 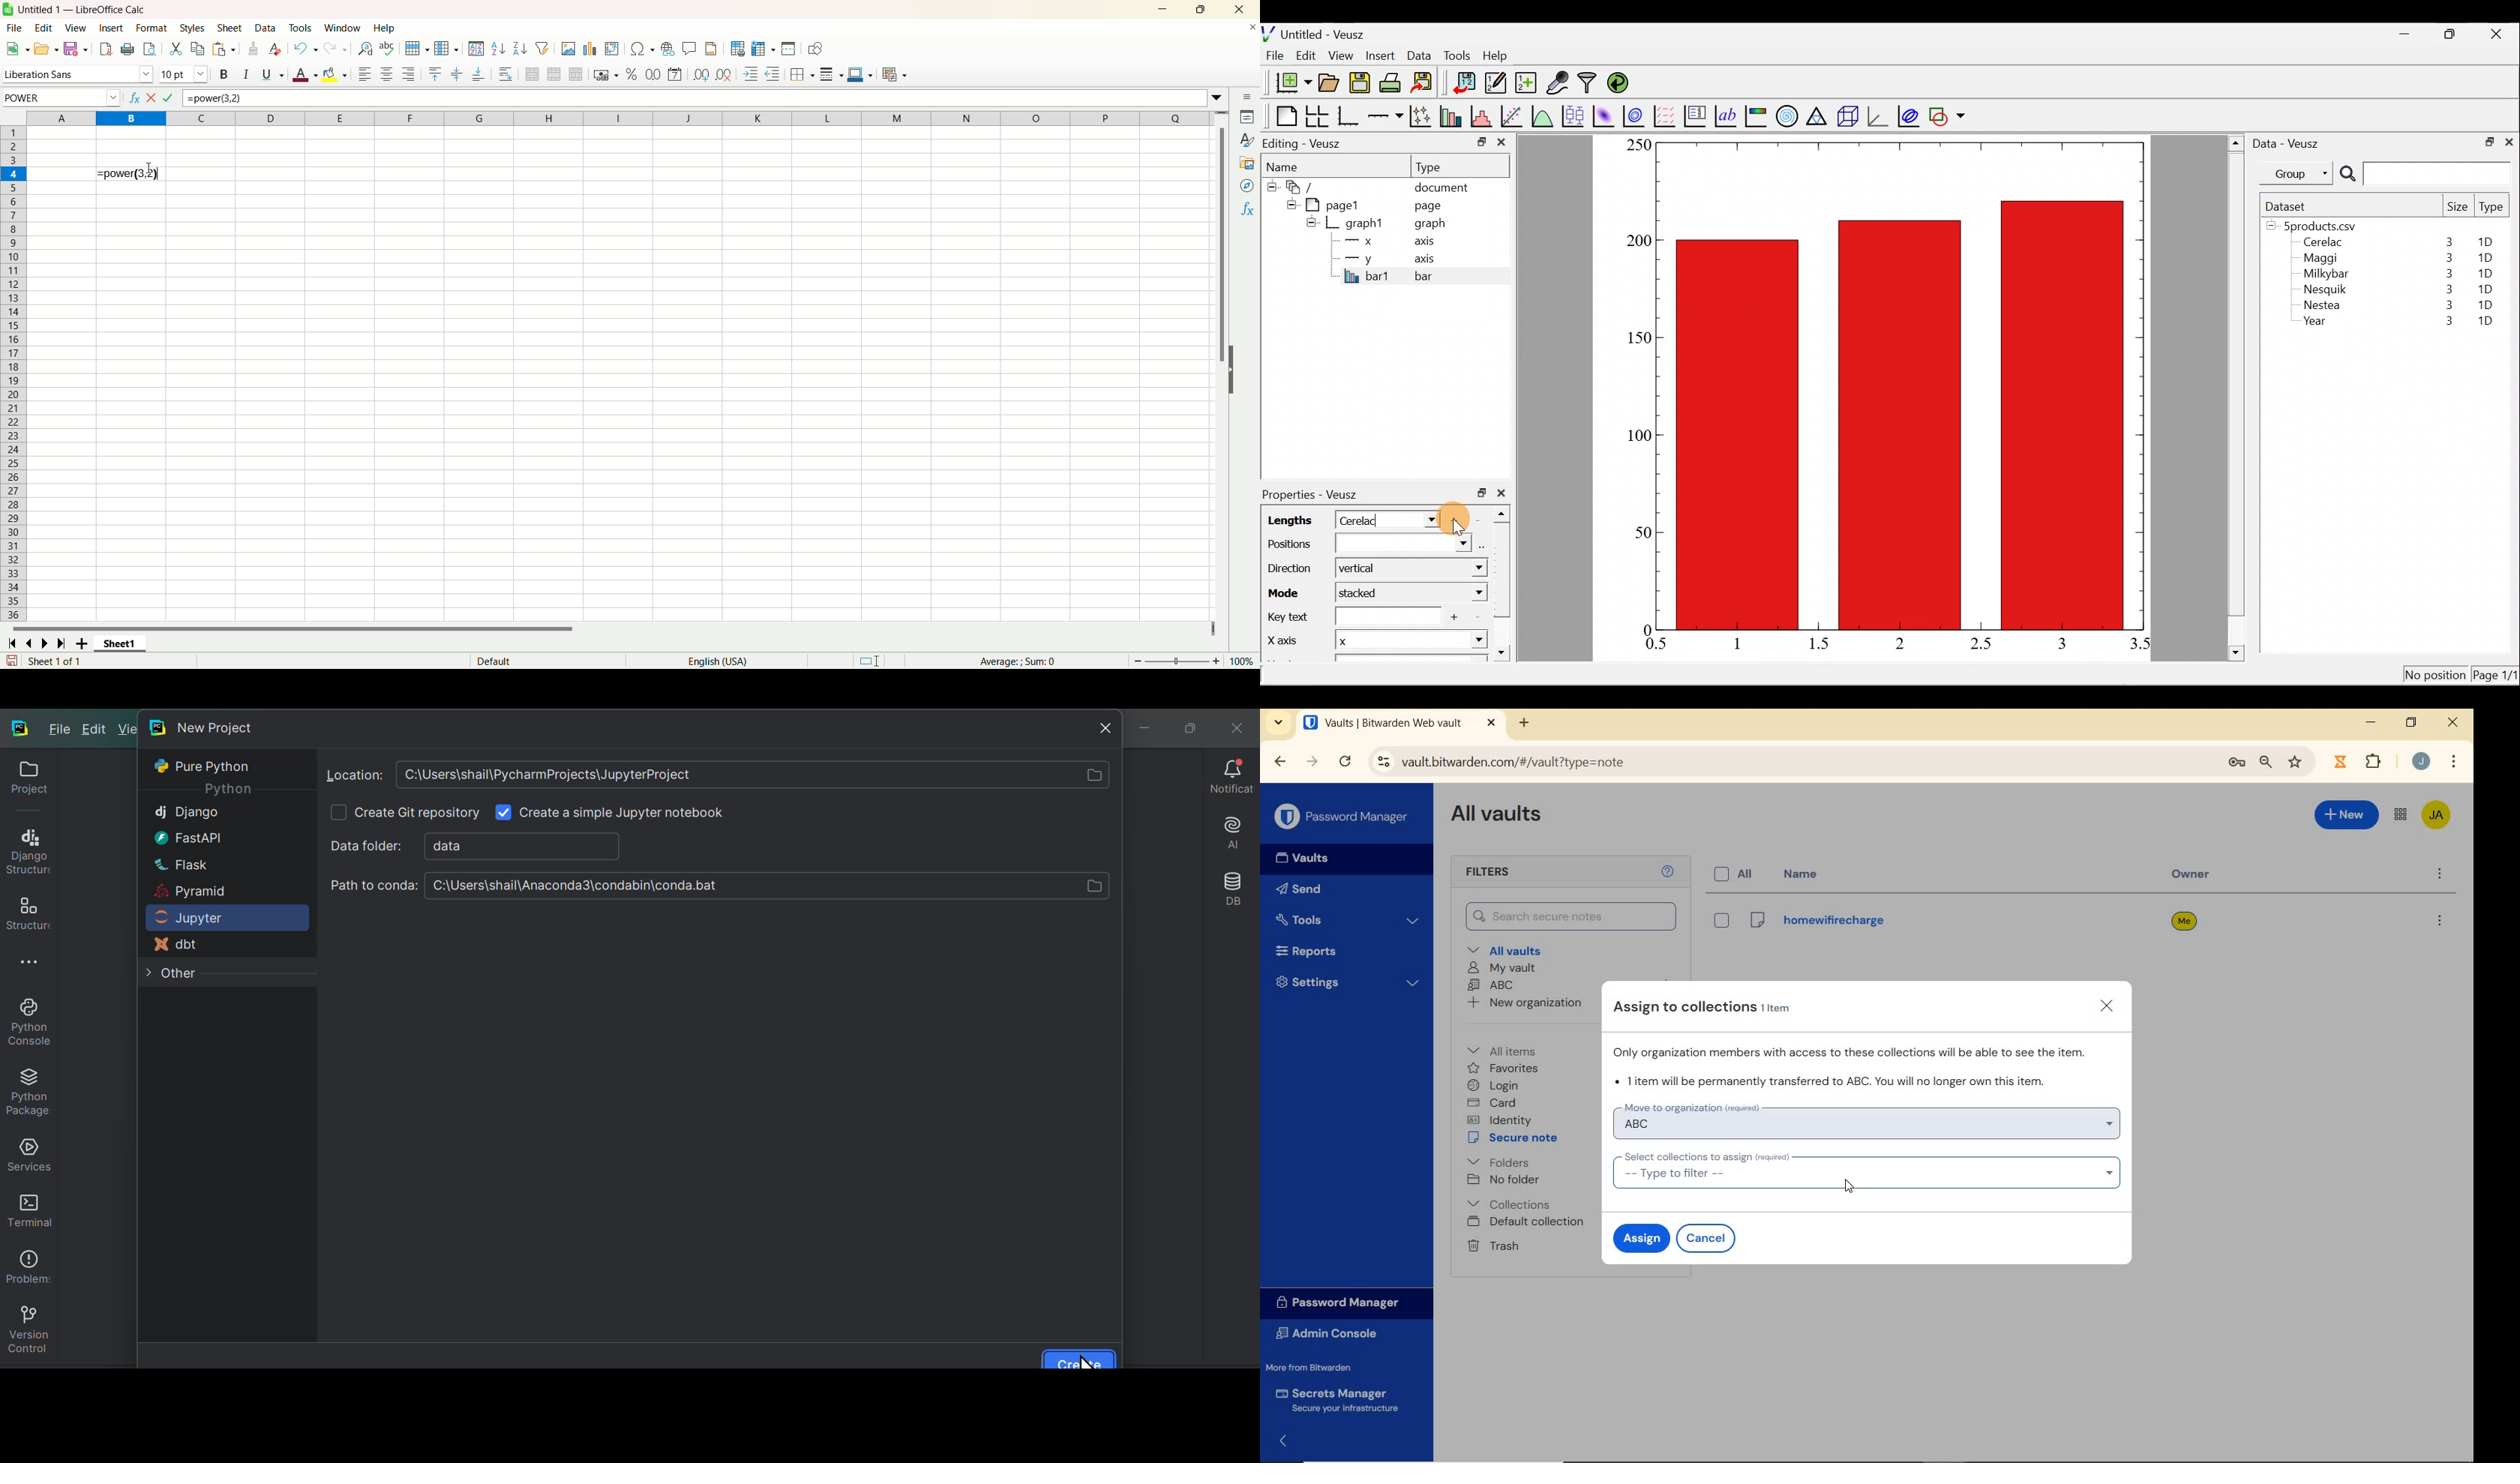 I want to click on insert hyperlink, so click(x=667, y=51).